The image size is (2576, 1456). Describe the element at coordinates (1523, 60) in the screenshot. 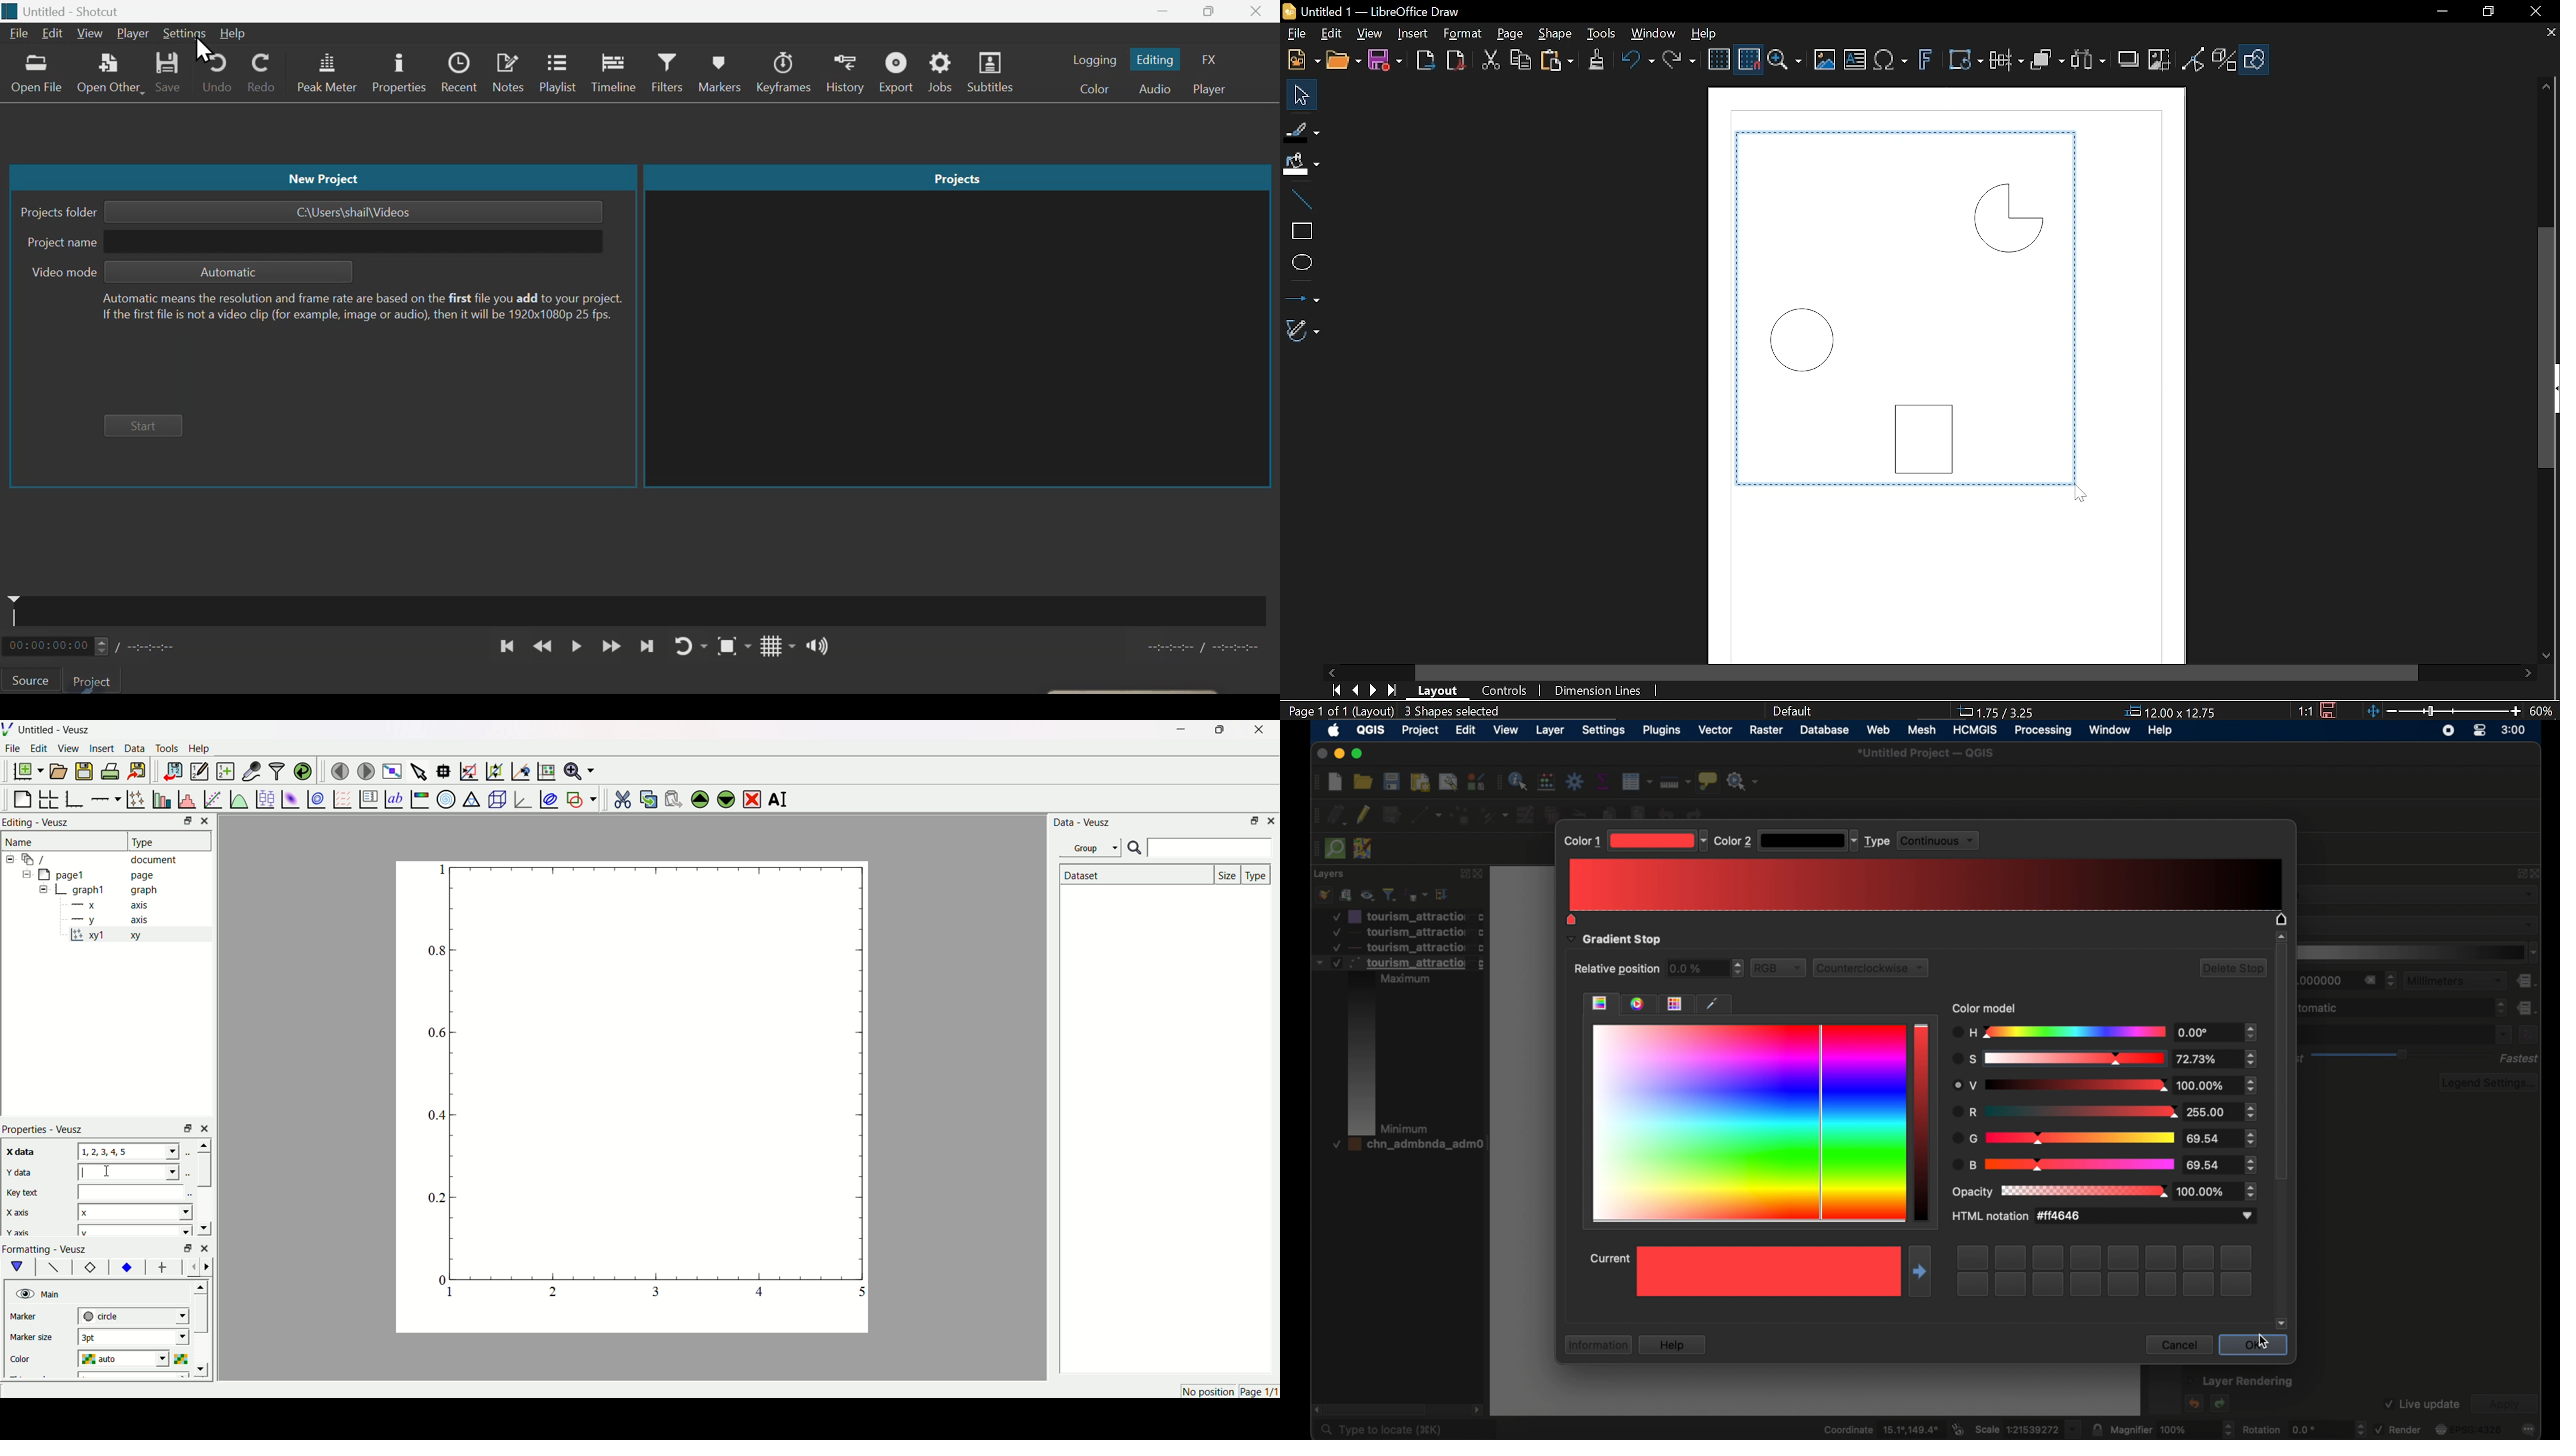

I see `Copy` at that location.